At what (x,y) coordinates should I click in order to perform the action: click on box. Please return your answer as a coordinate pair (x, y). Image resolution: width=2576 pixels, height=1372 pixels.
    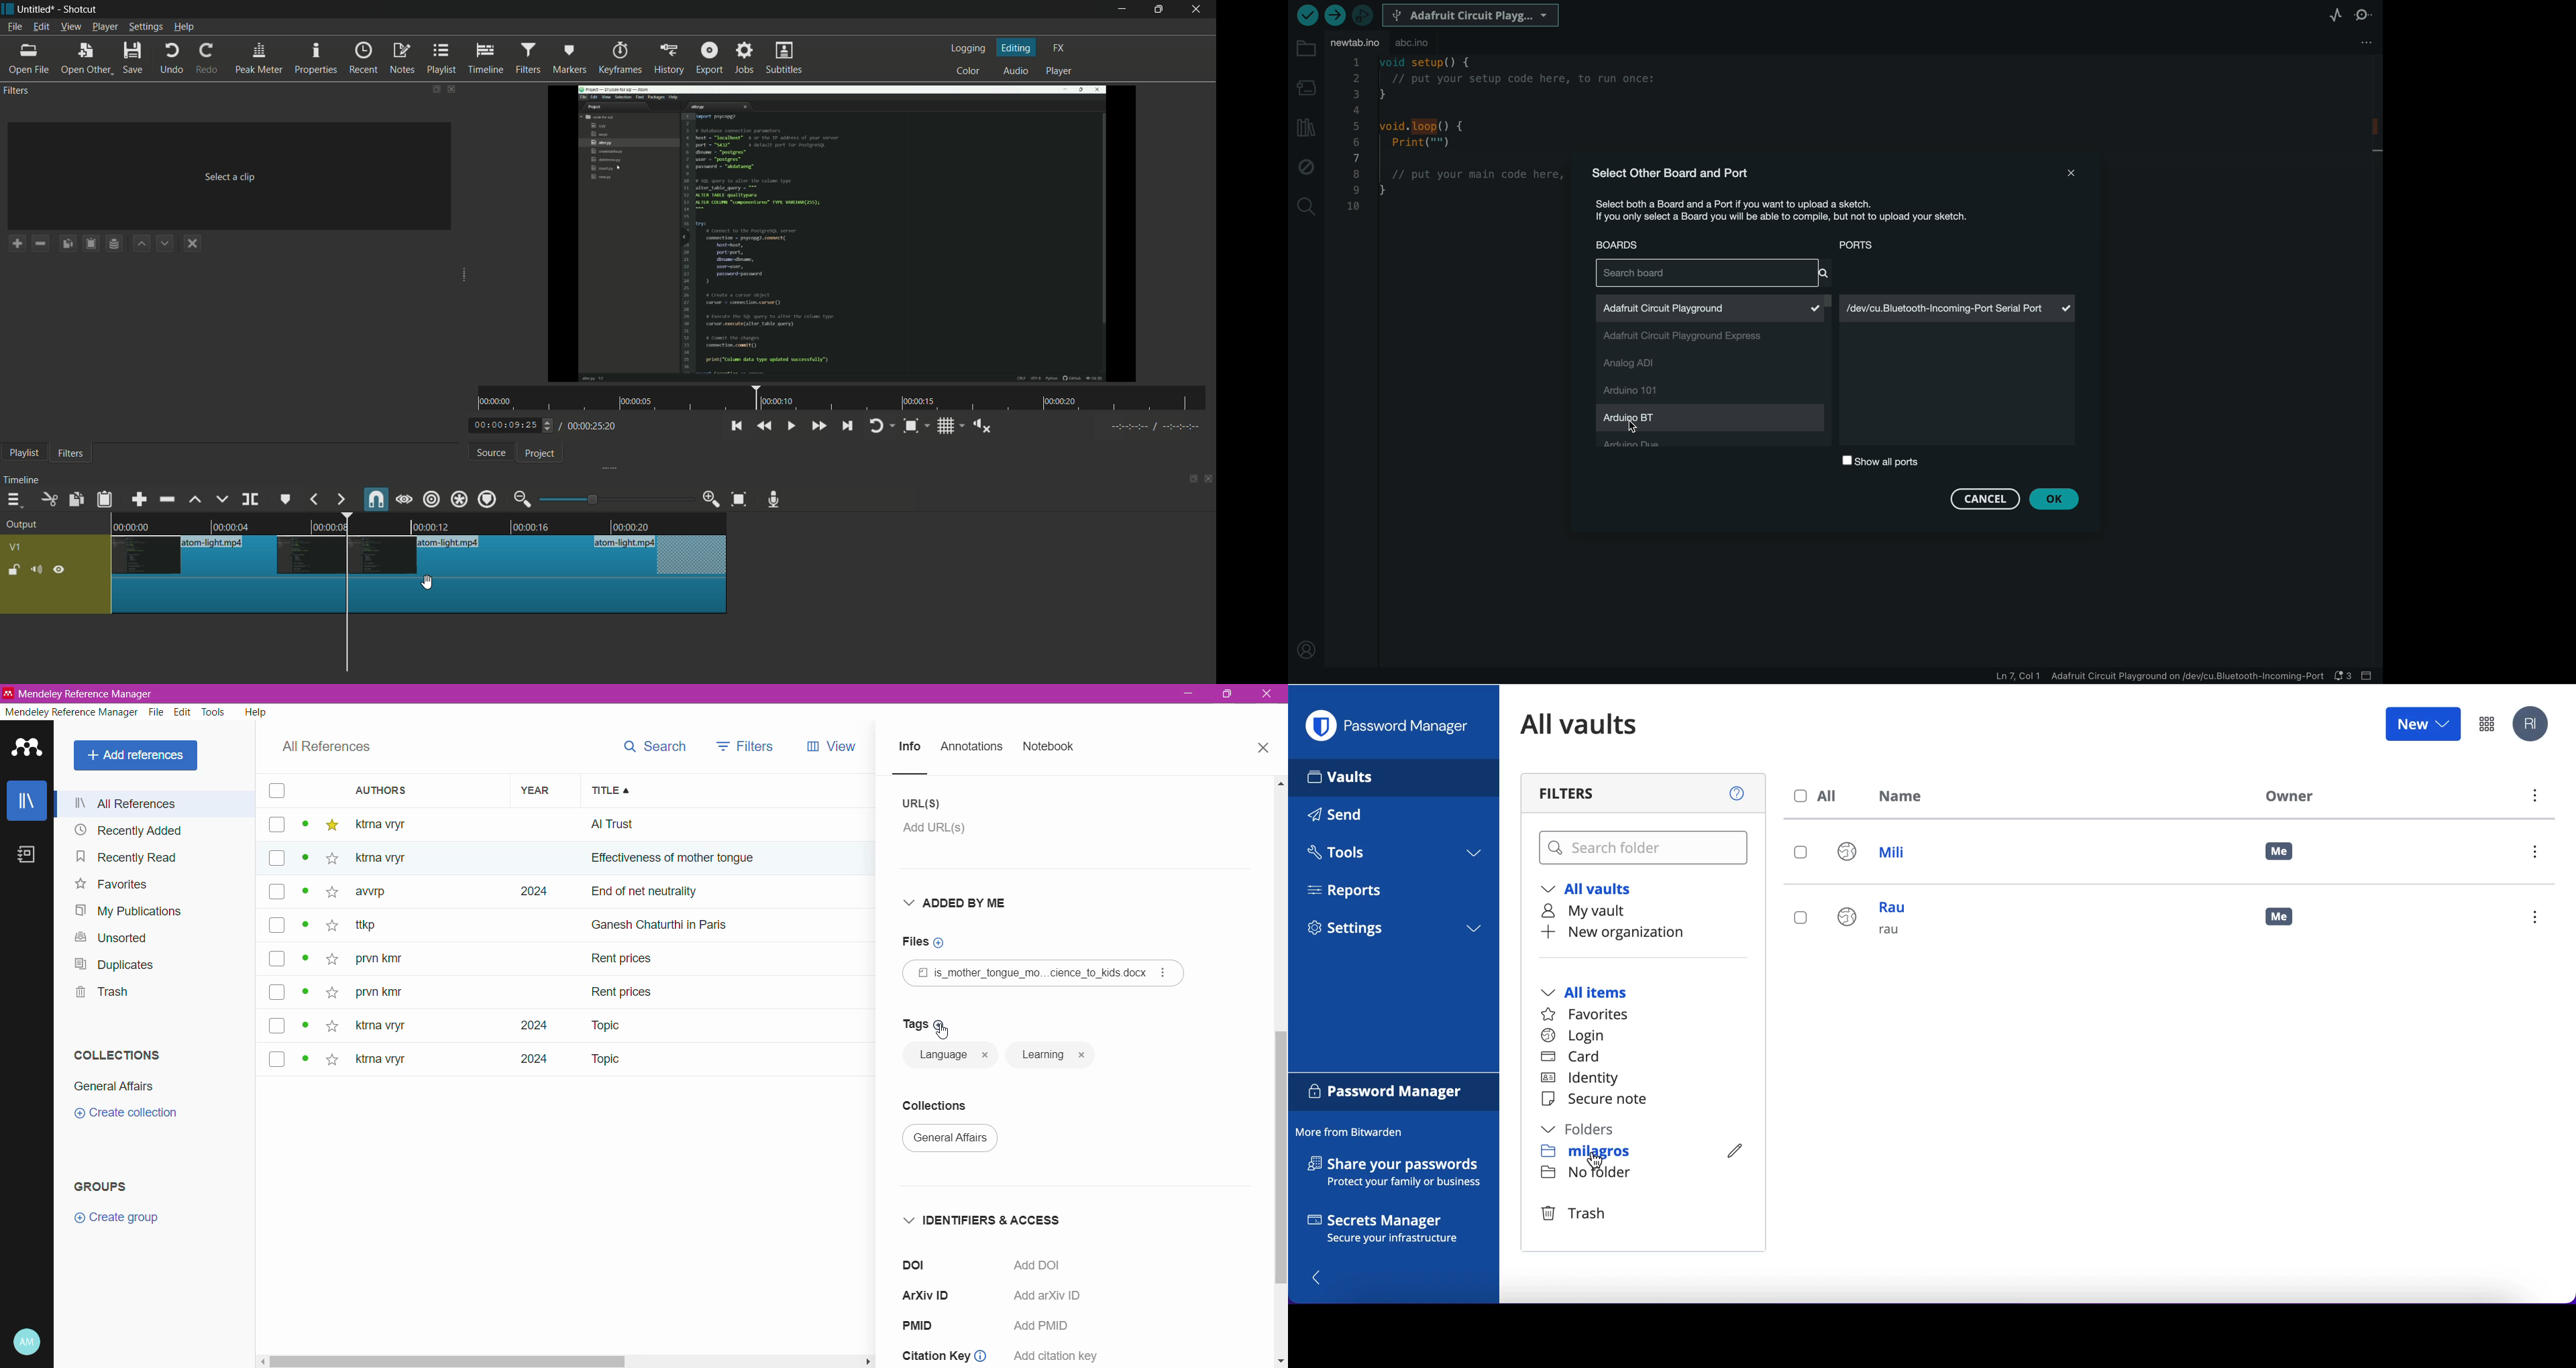
    Looking at the image, I should click on (281, 1025).